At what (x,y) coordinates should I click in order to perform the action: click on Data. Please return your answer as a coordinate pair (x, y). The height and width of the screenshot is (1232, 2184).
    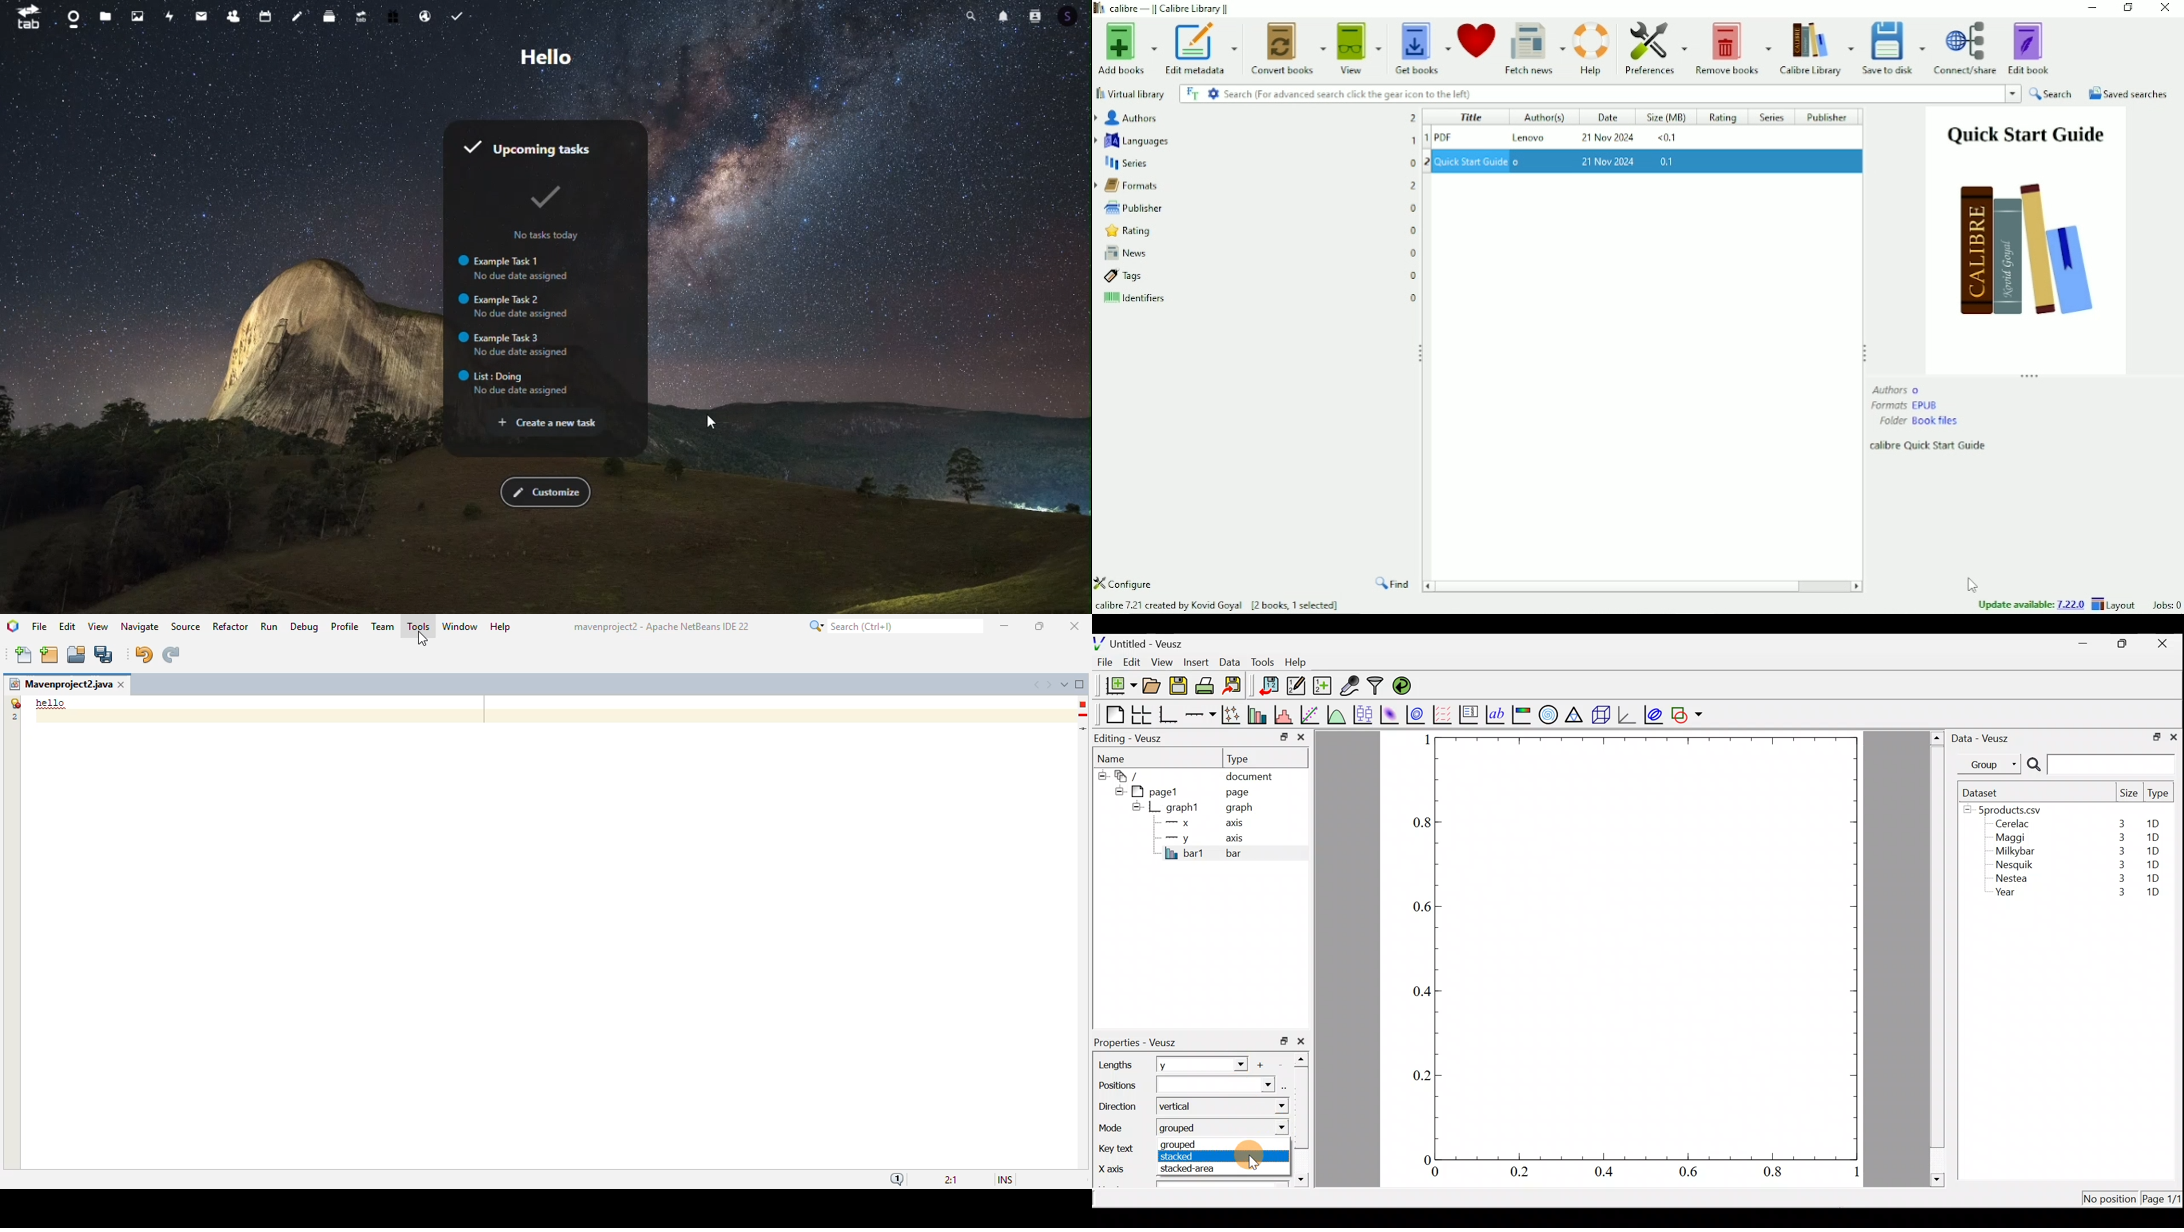
    Looking at the image, I should click on (1230, 661).